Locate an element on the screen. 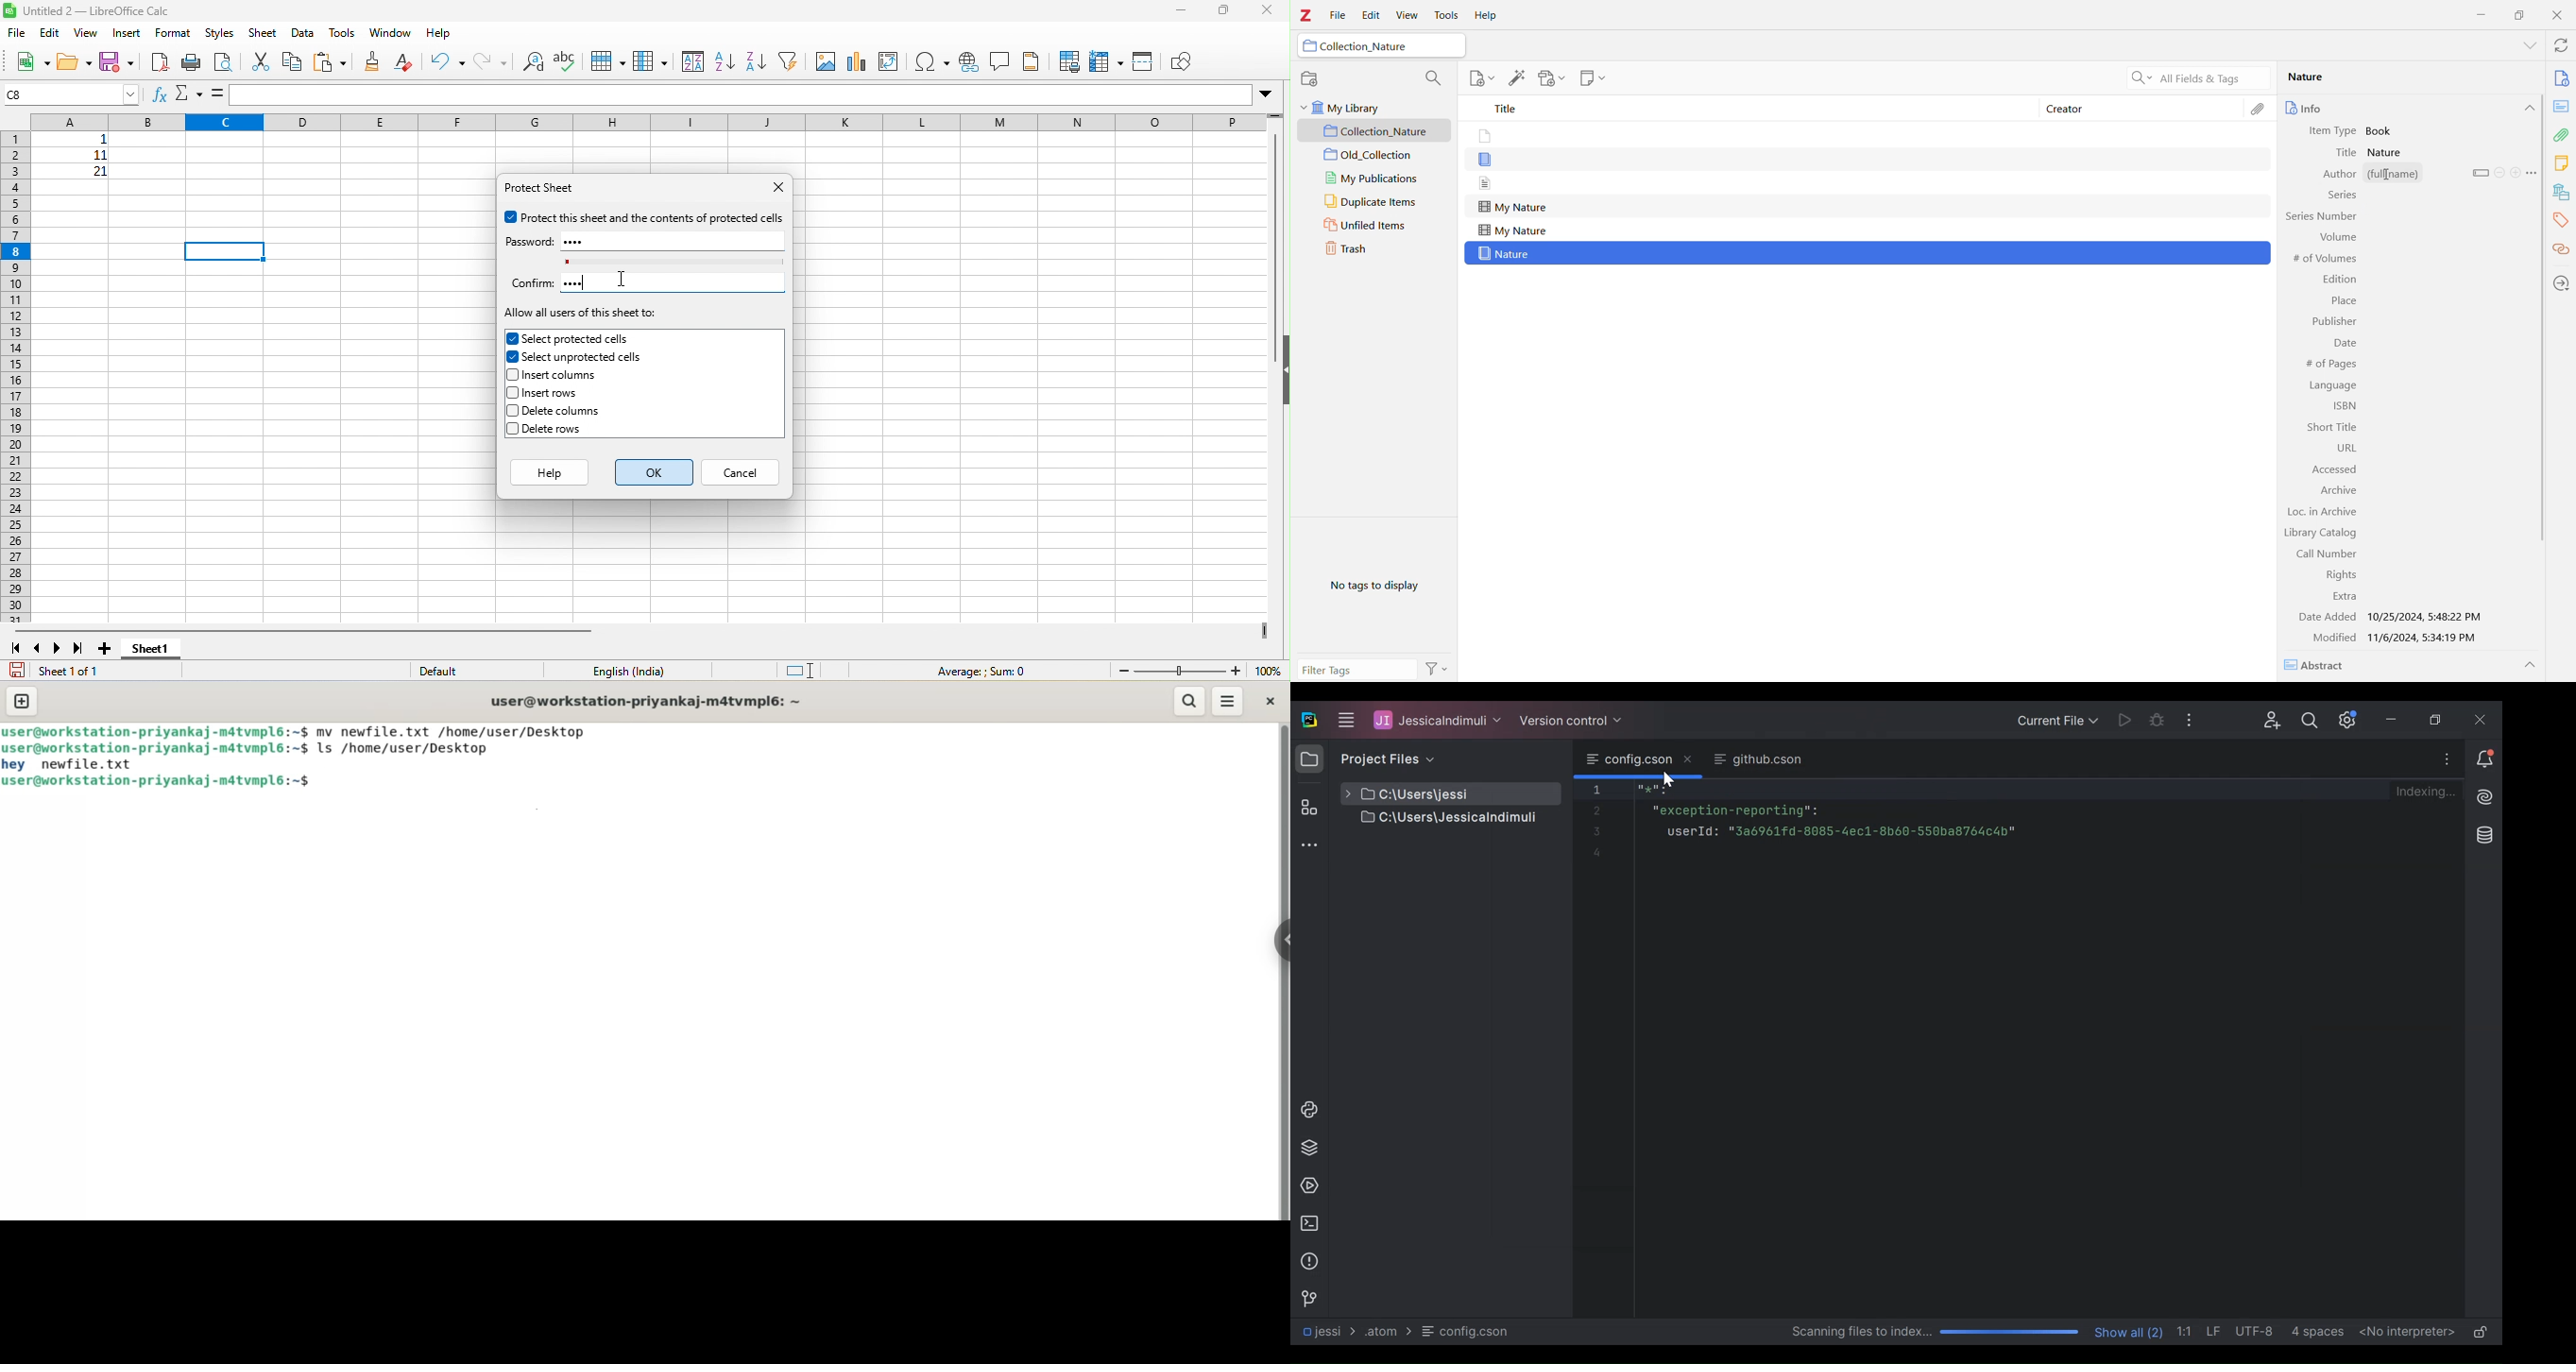 This screenshot has height=1372, width=2576. help is located at coordinates (445, 33).